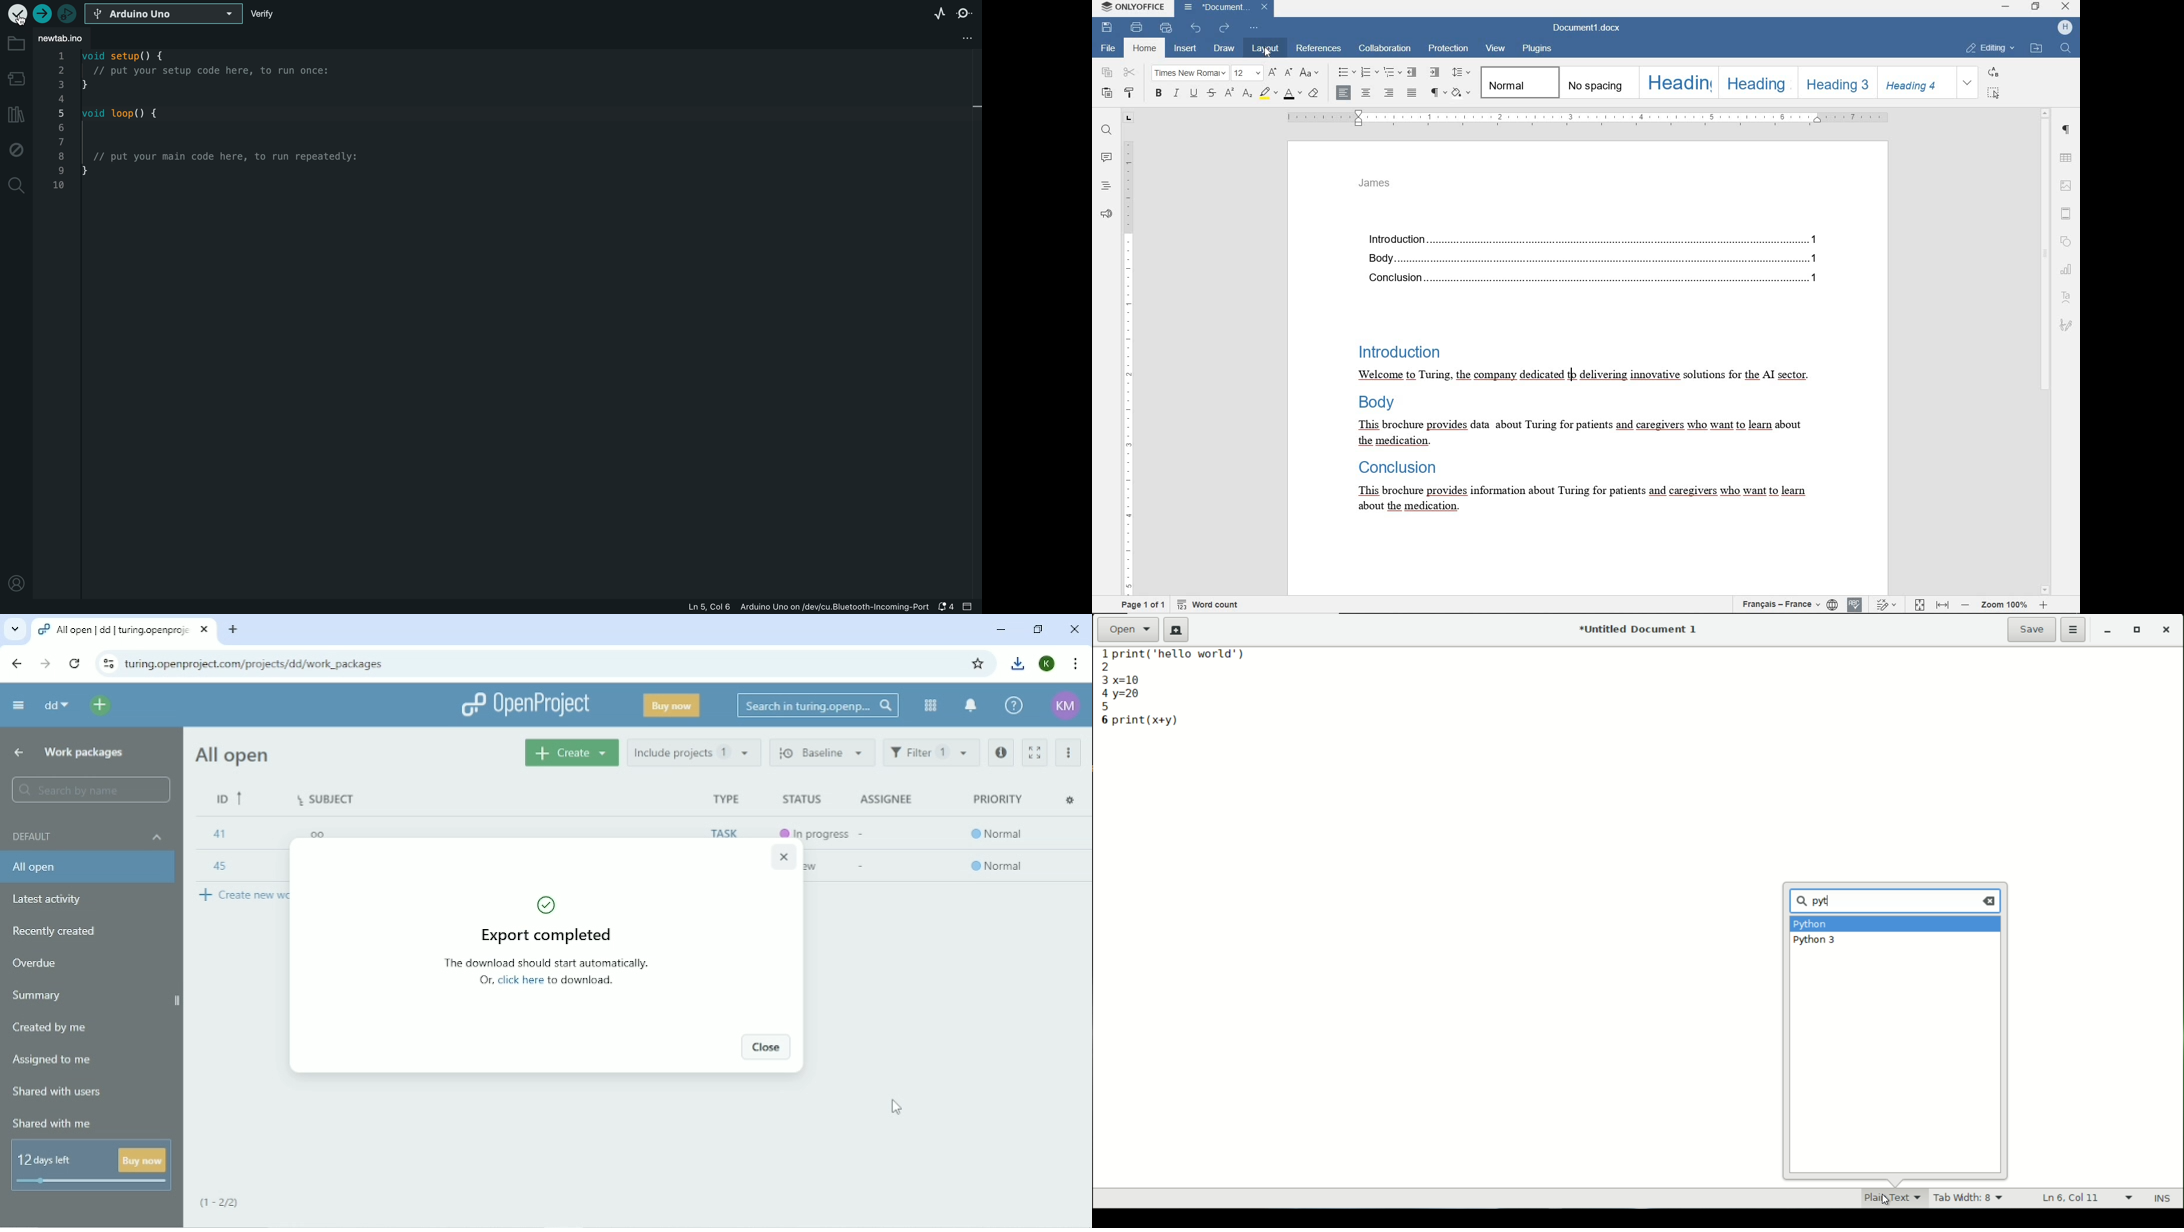  I want to click on change case, so click(1311, 72).